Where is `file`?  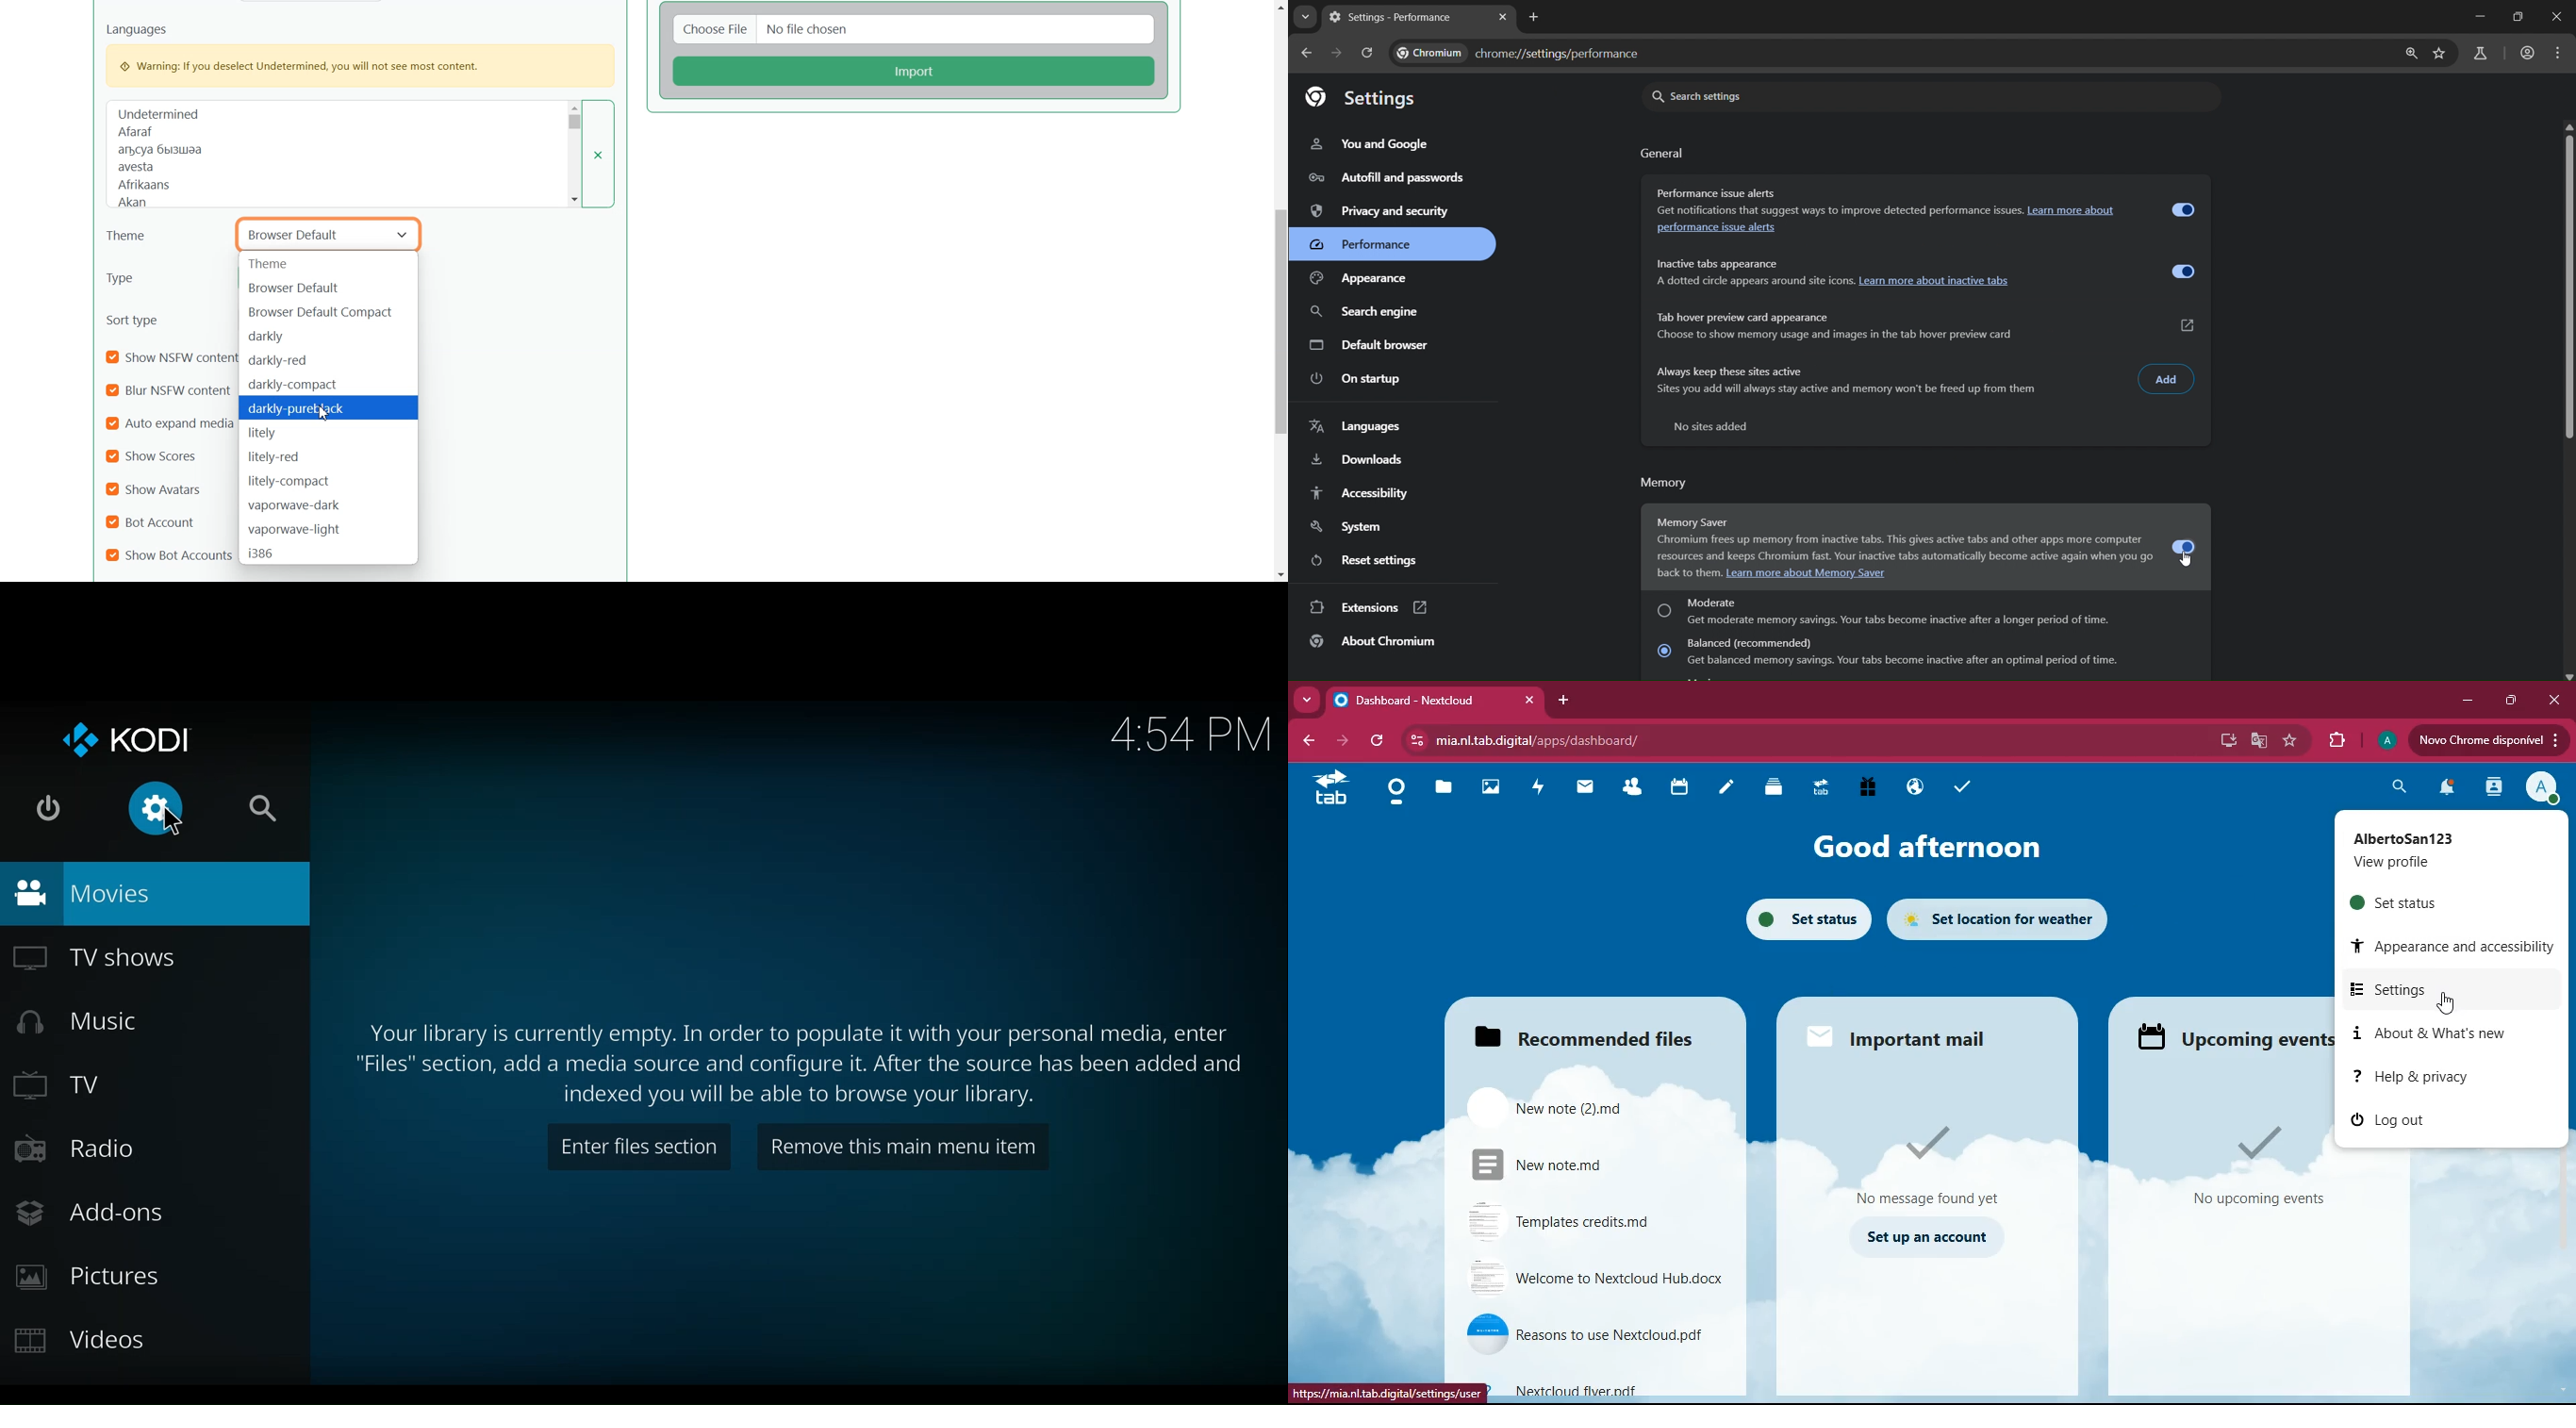 file is located at coordinates (1616, 1390).